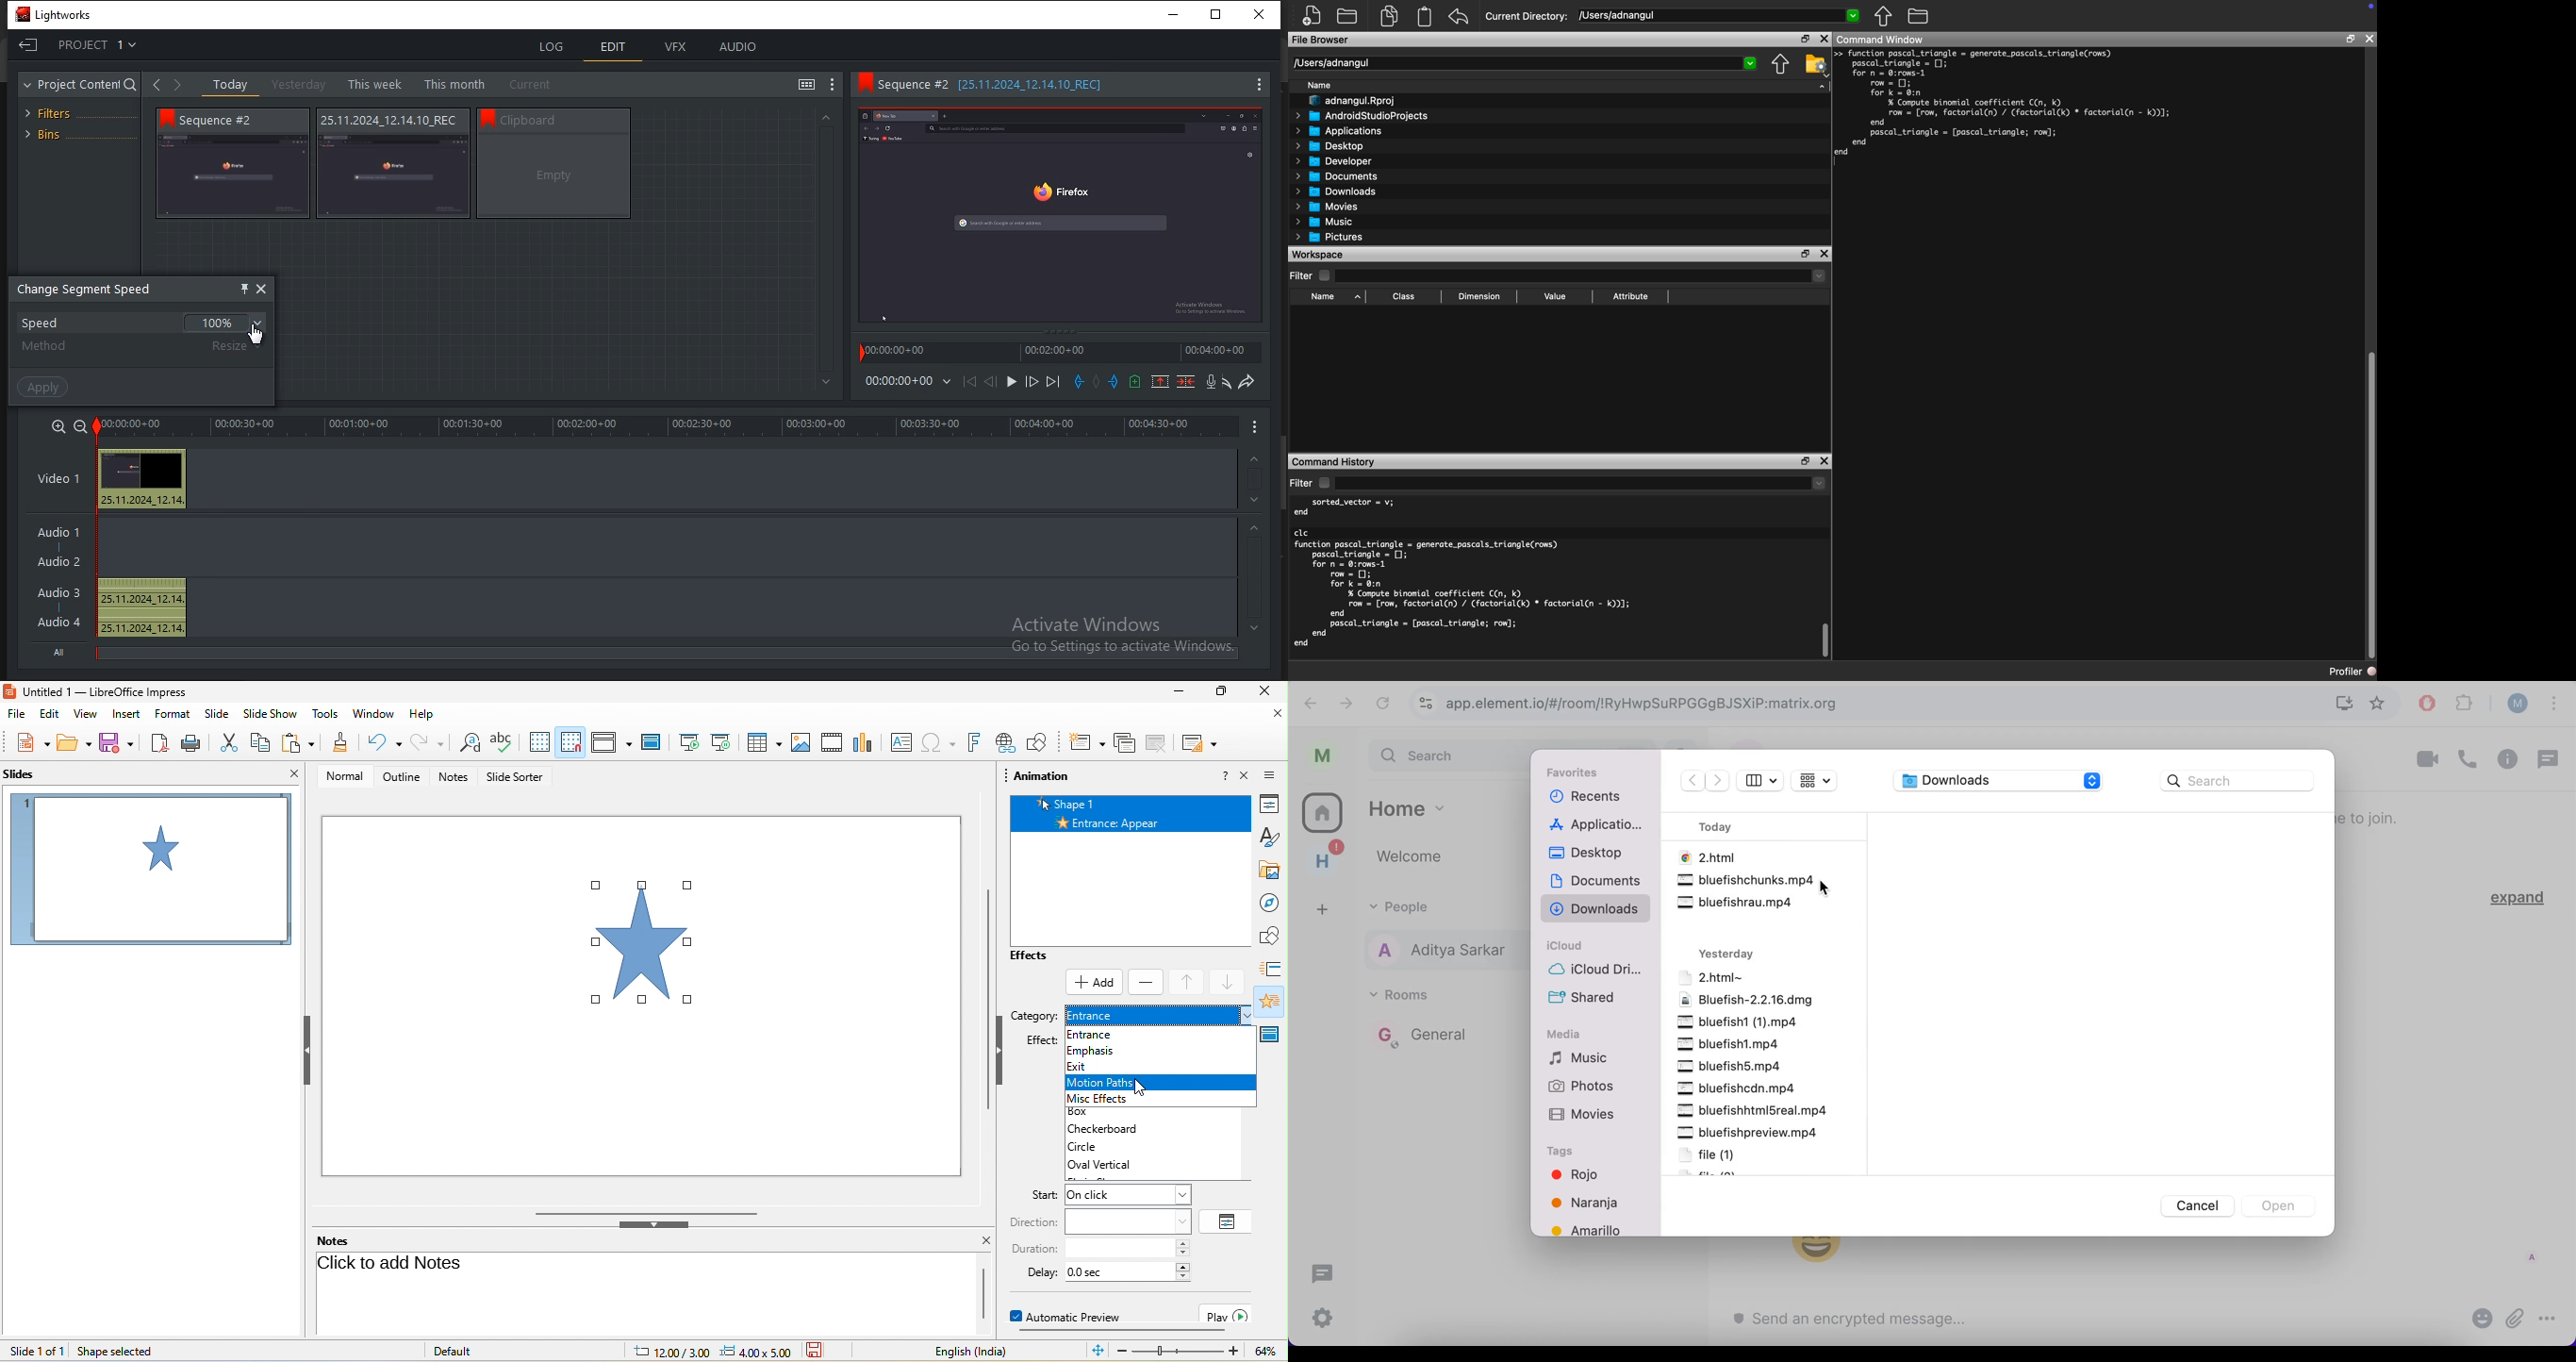 The height and width of the screenshot is (1372, 2576). What do you see at coordinates (991, 382) in the screenshot?
I see `Nudge one frame back` at bounding box center [991, 382].